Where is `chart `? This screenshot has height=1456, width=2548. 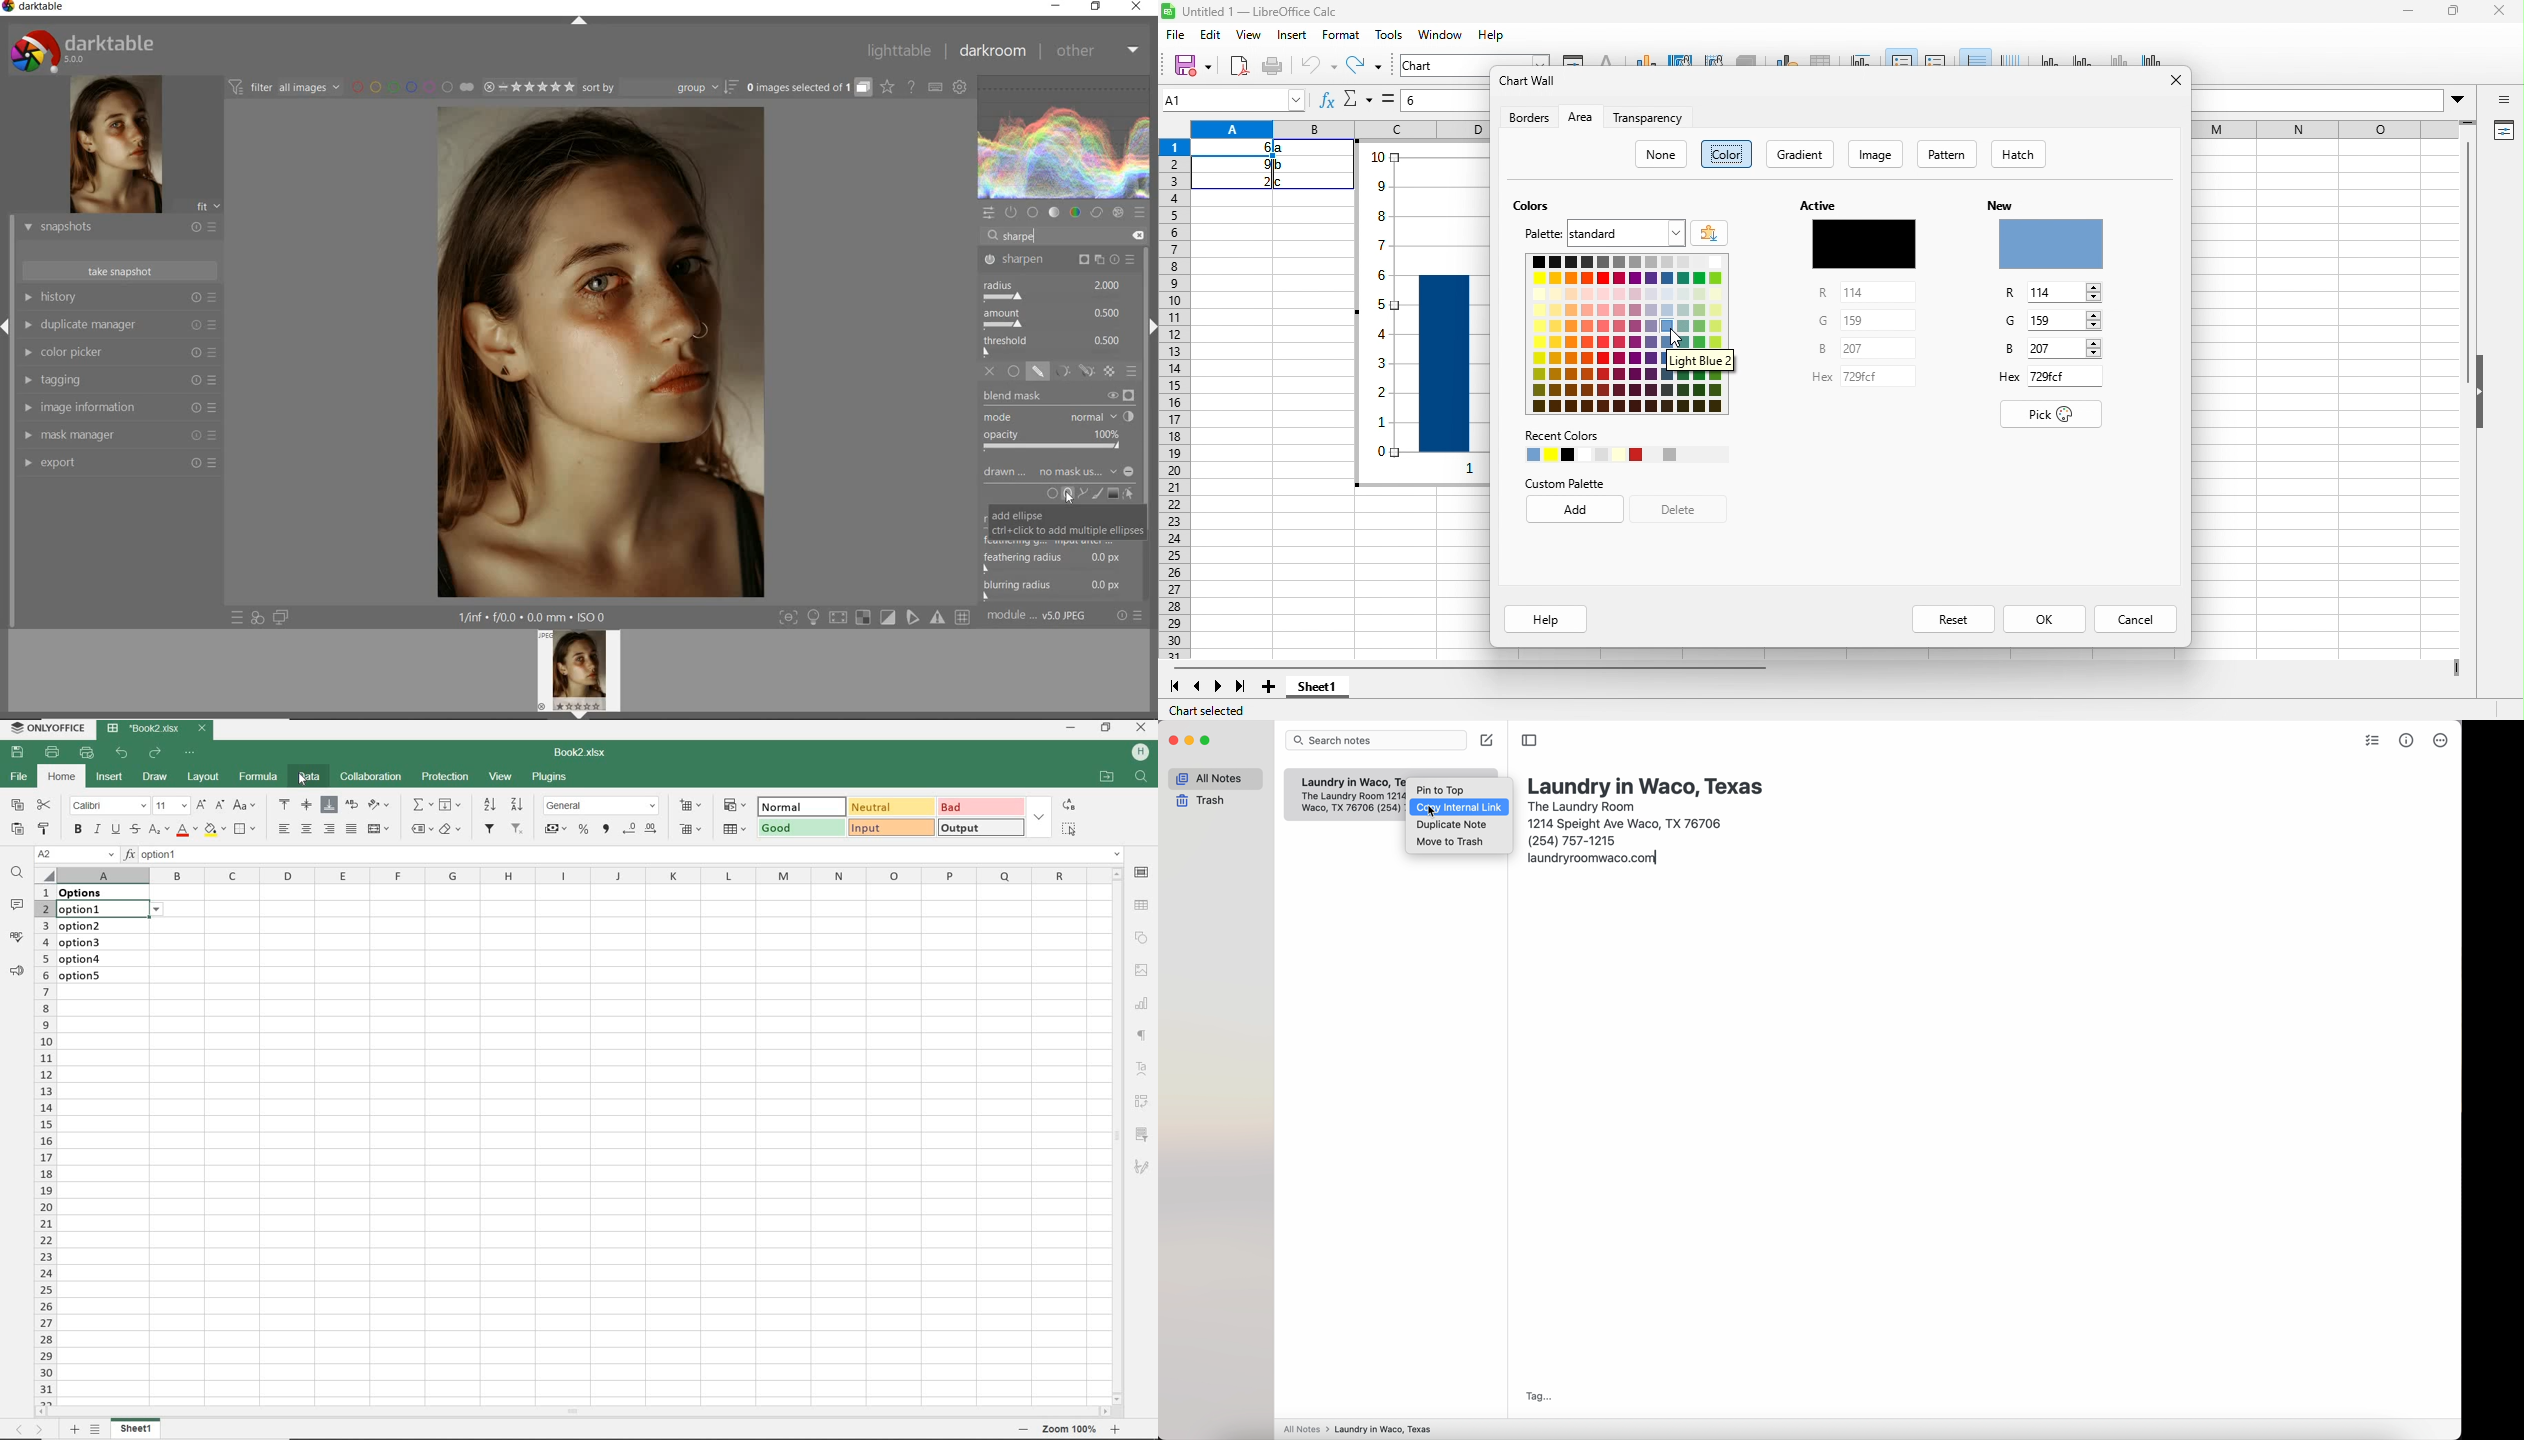 chart  is located at coordinates (1441, 65).